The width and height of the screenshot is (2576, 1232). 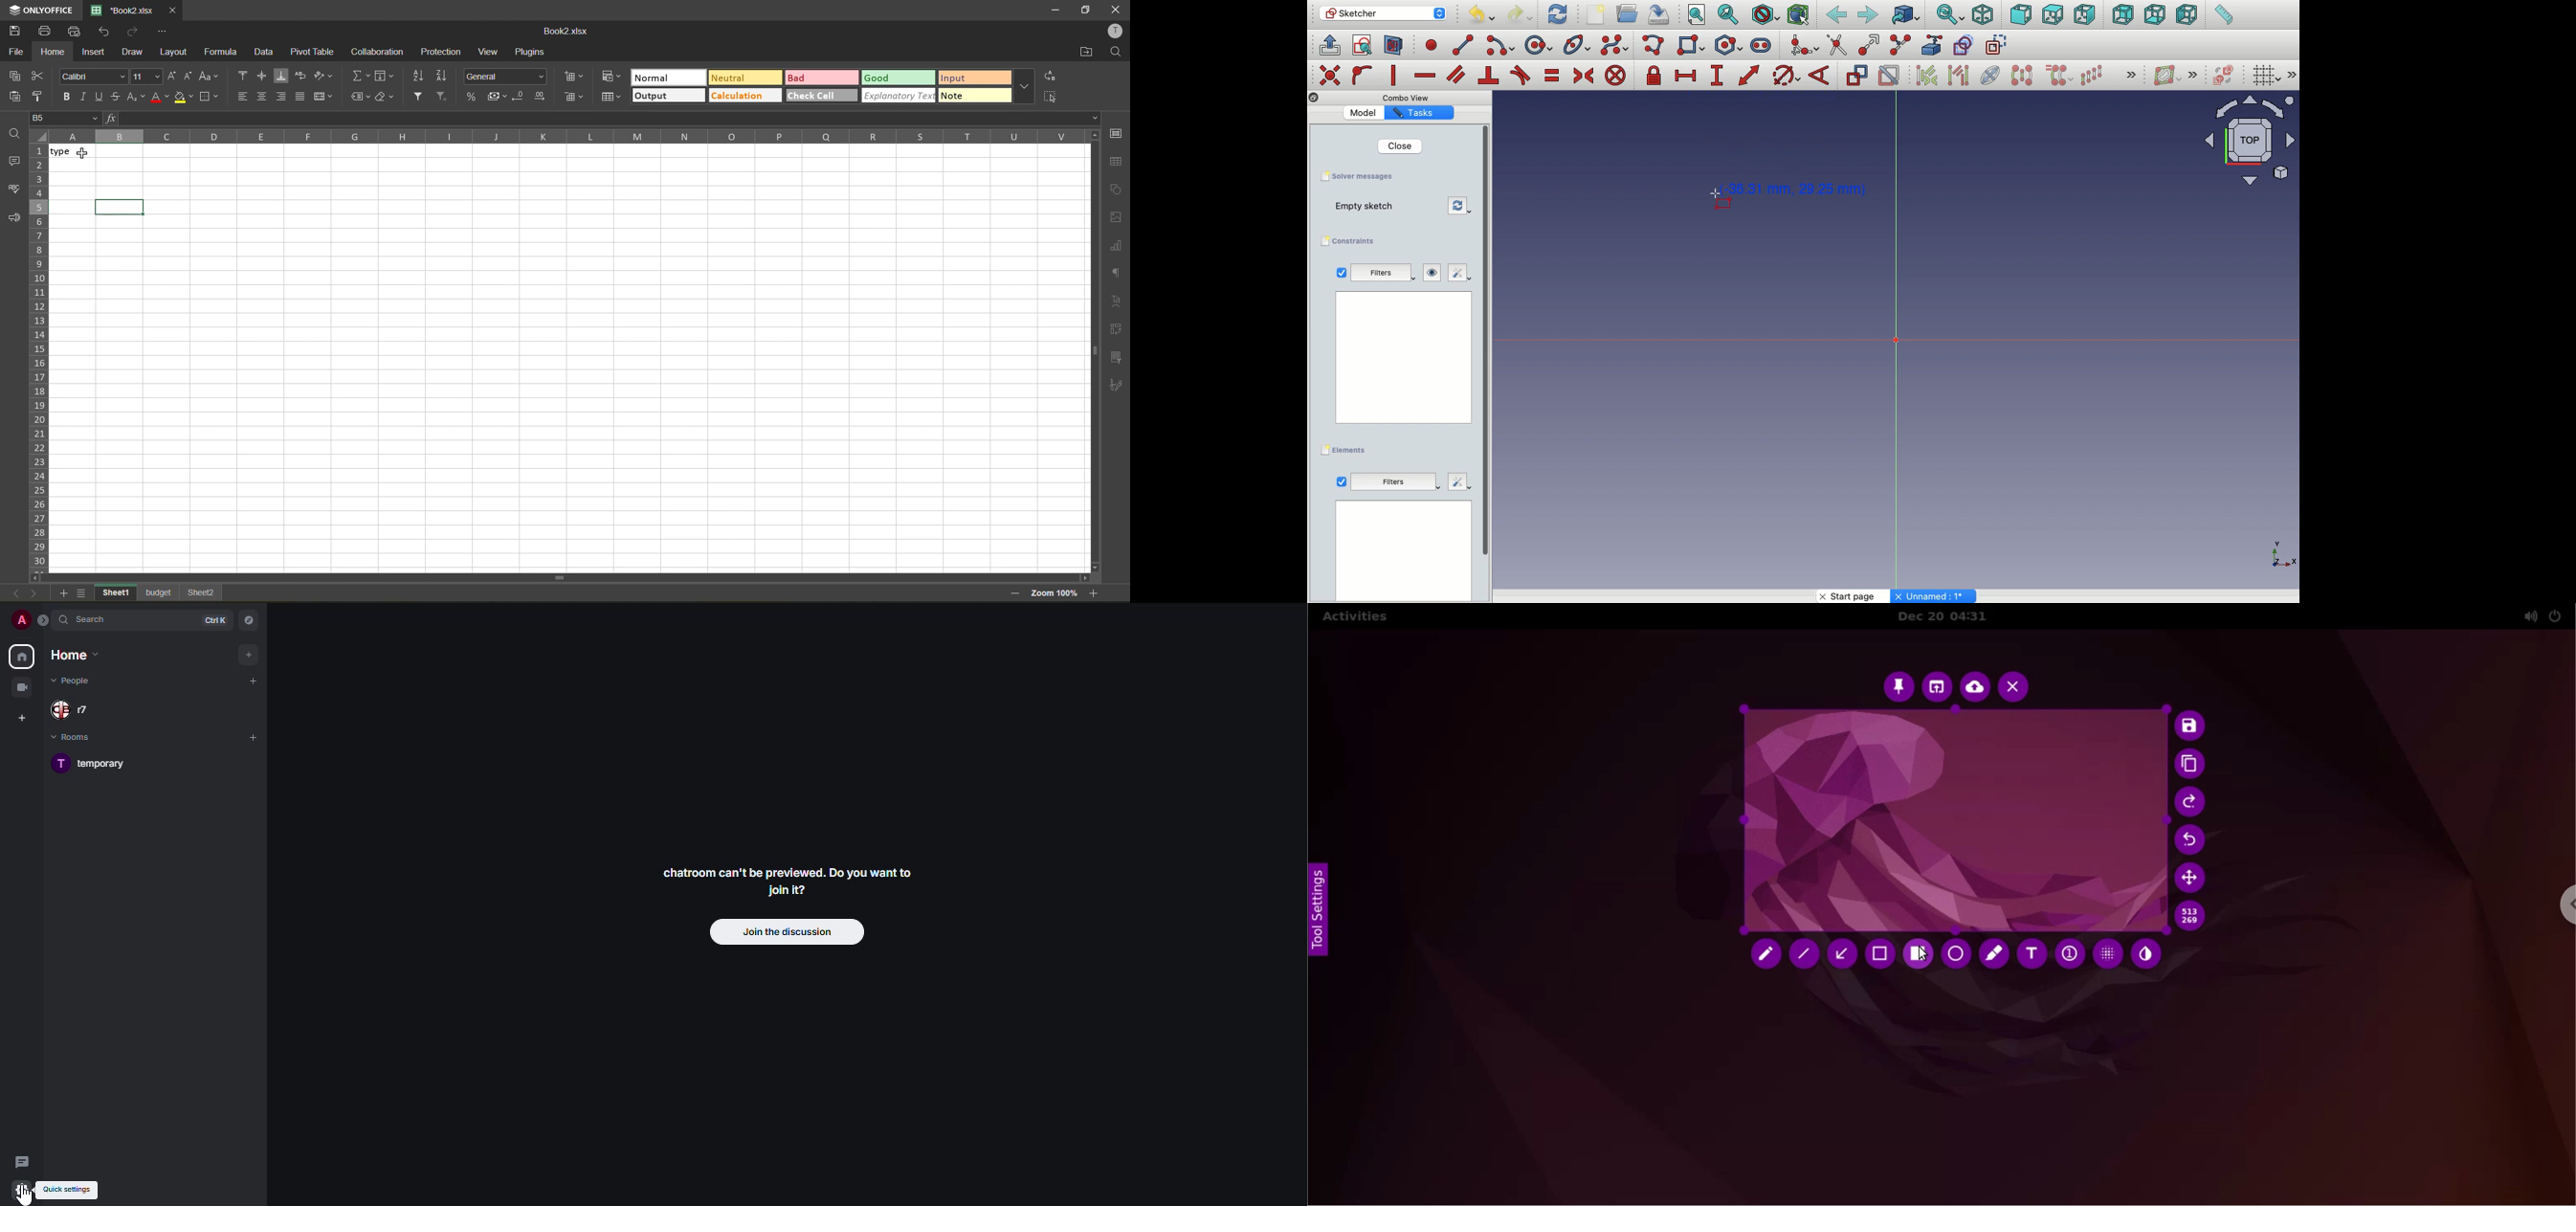 What do you see at coordinates (1578, 46) in the screenshot?
I see `Conic` at bounding box center [1578, 46].